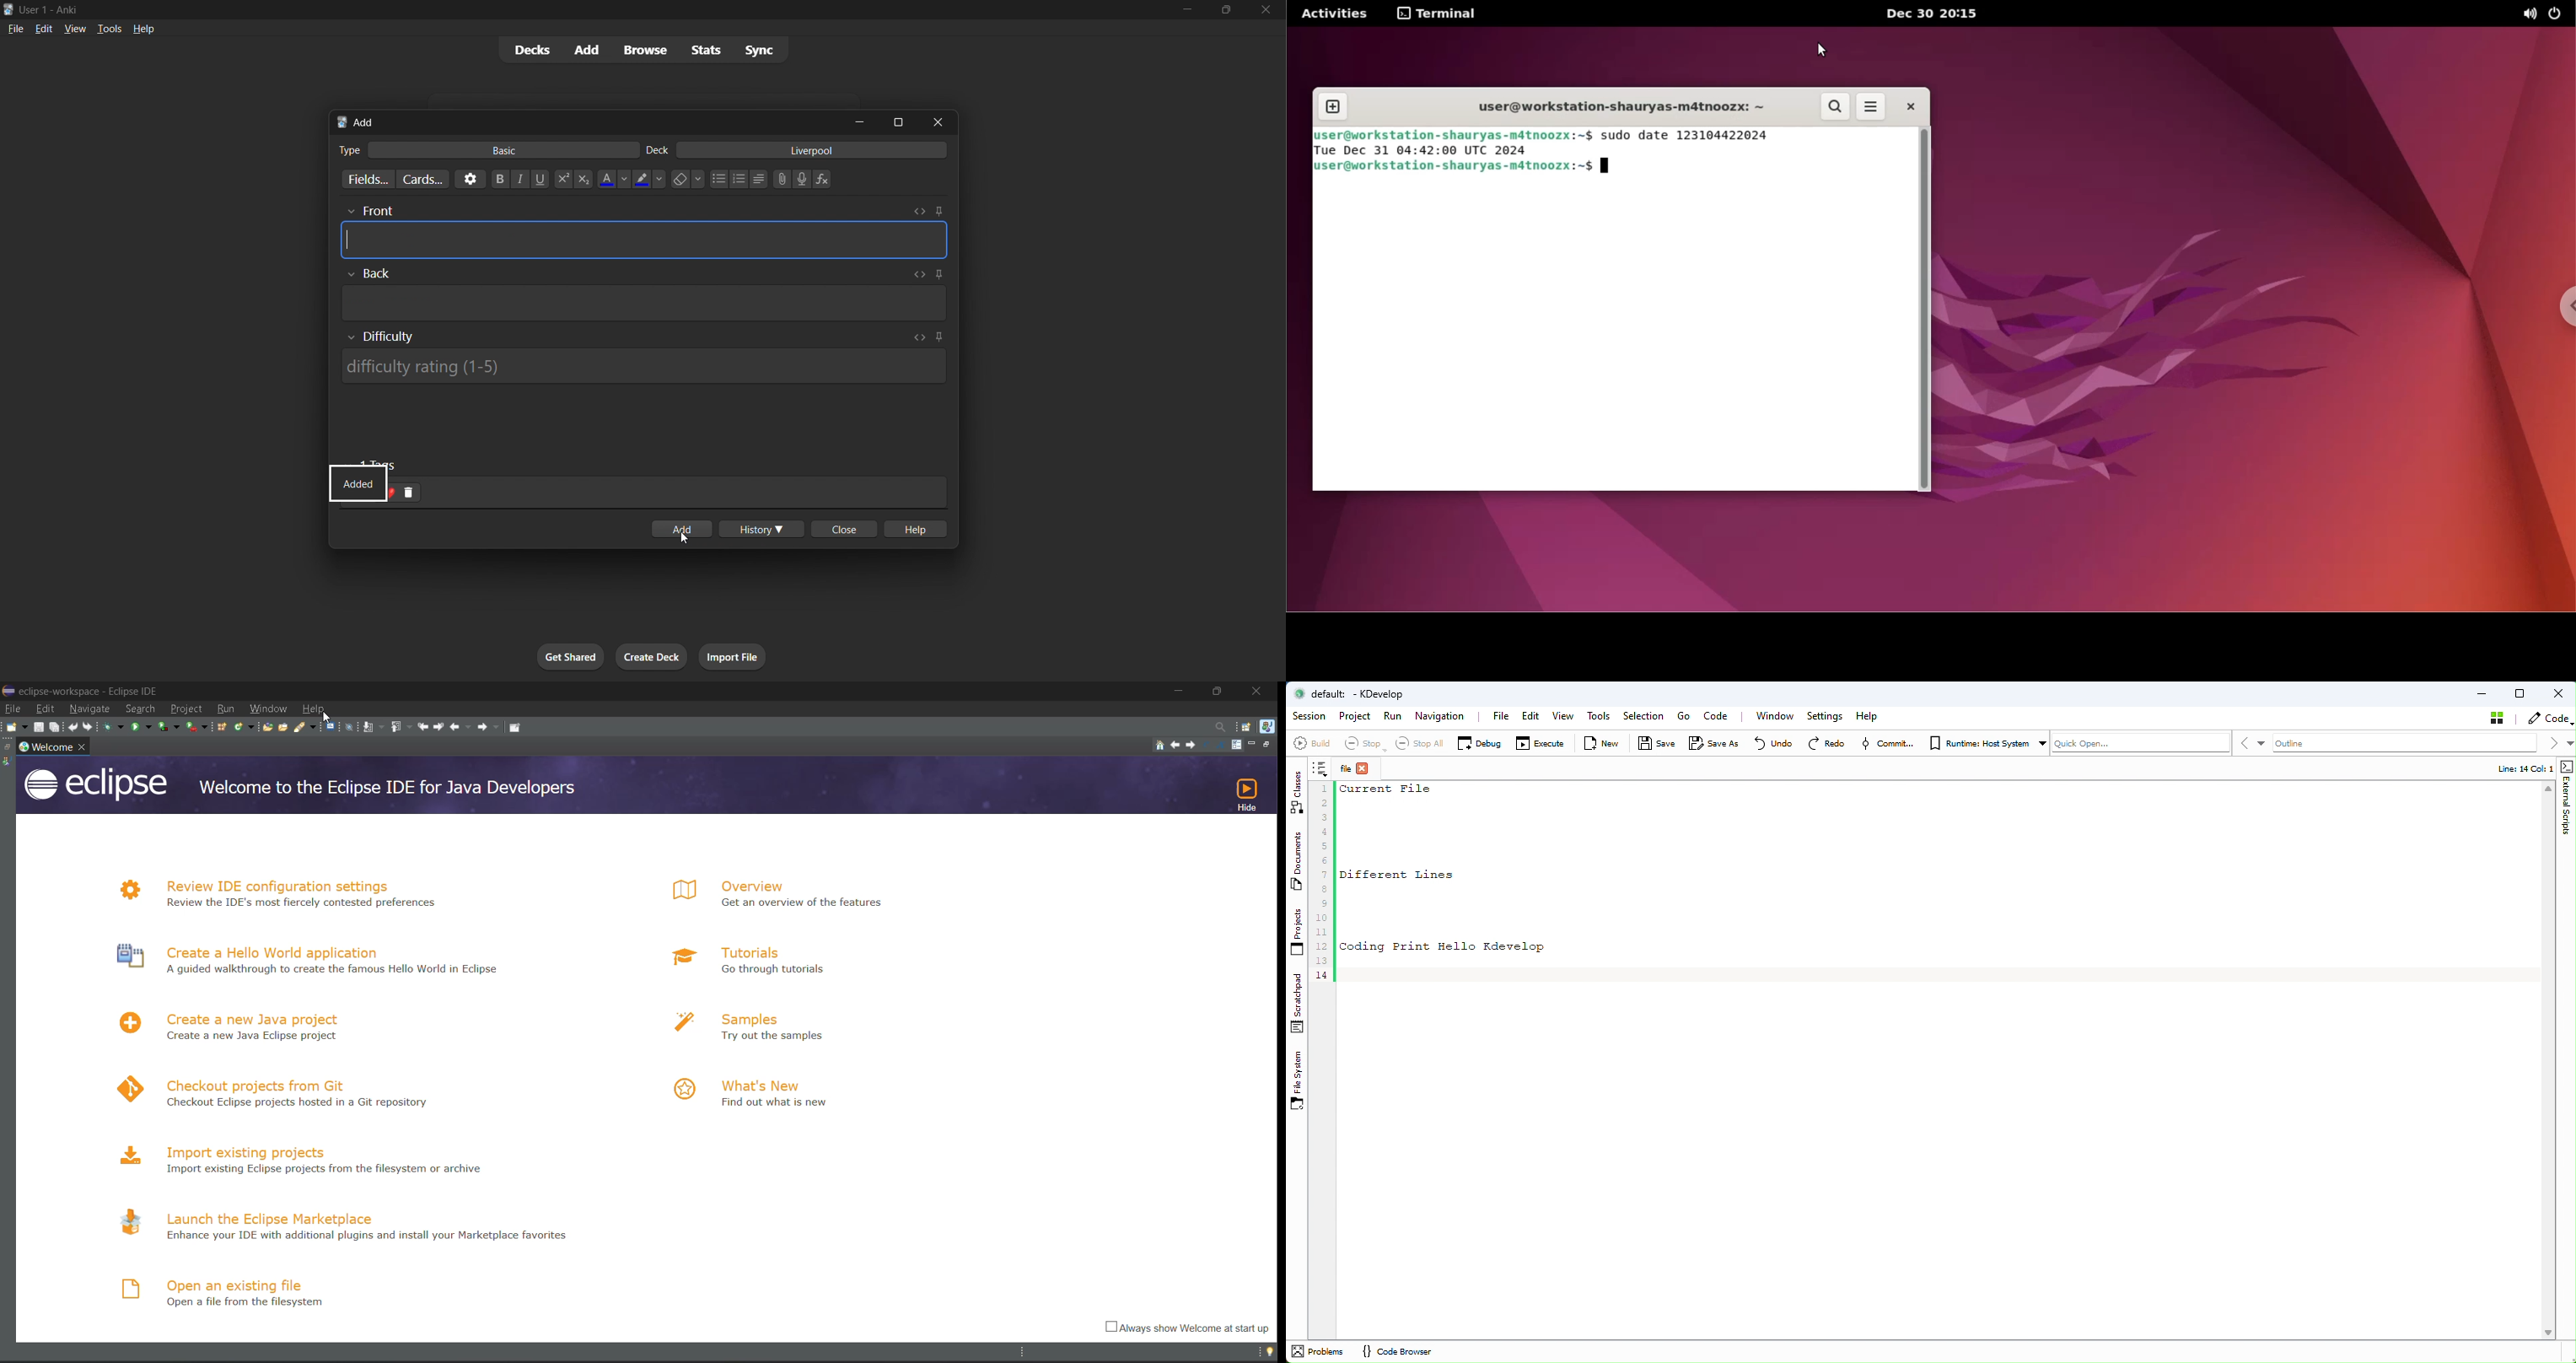  What do you see at coordinates (942, 121) in the screenshot?
I see `close` at bounding box center [942, 121].